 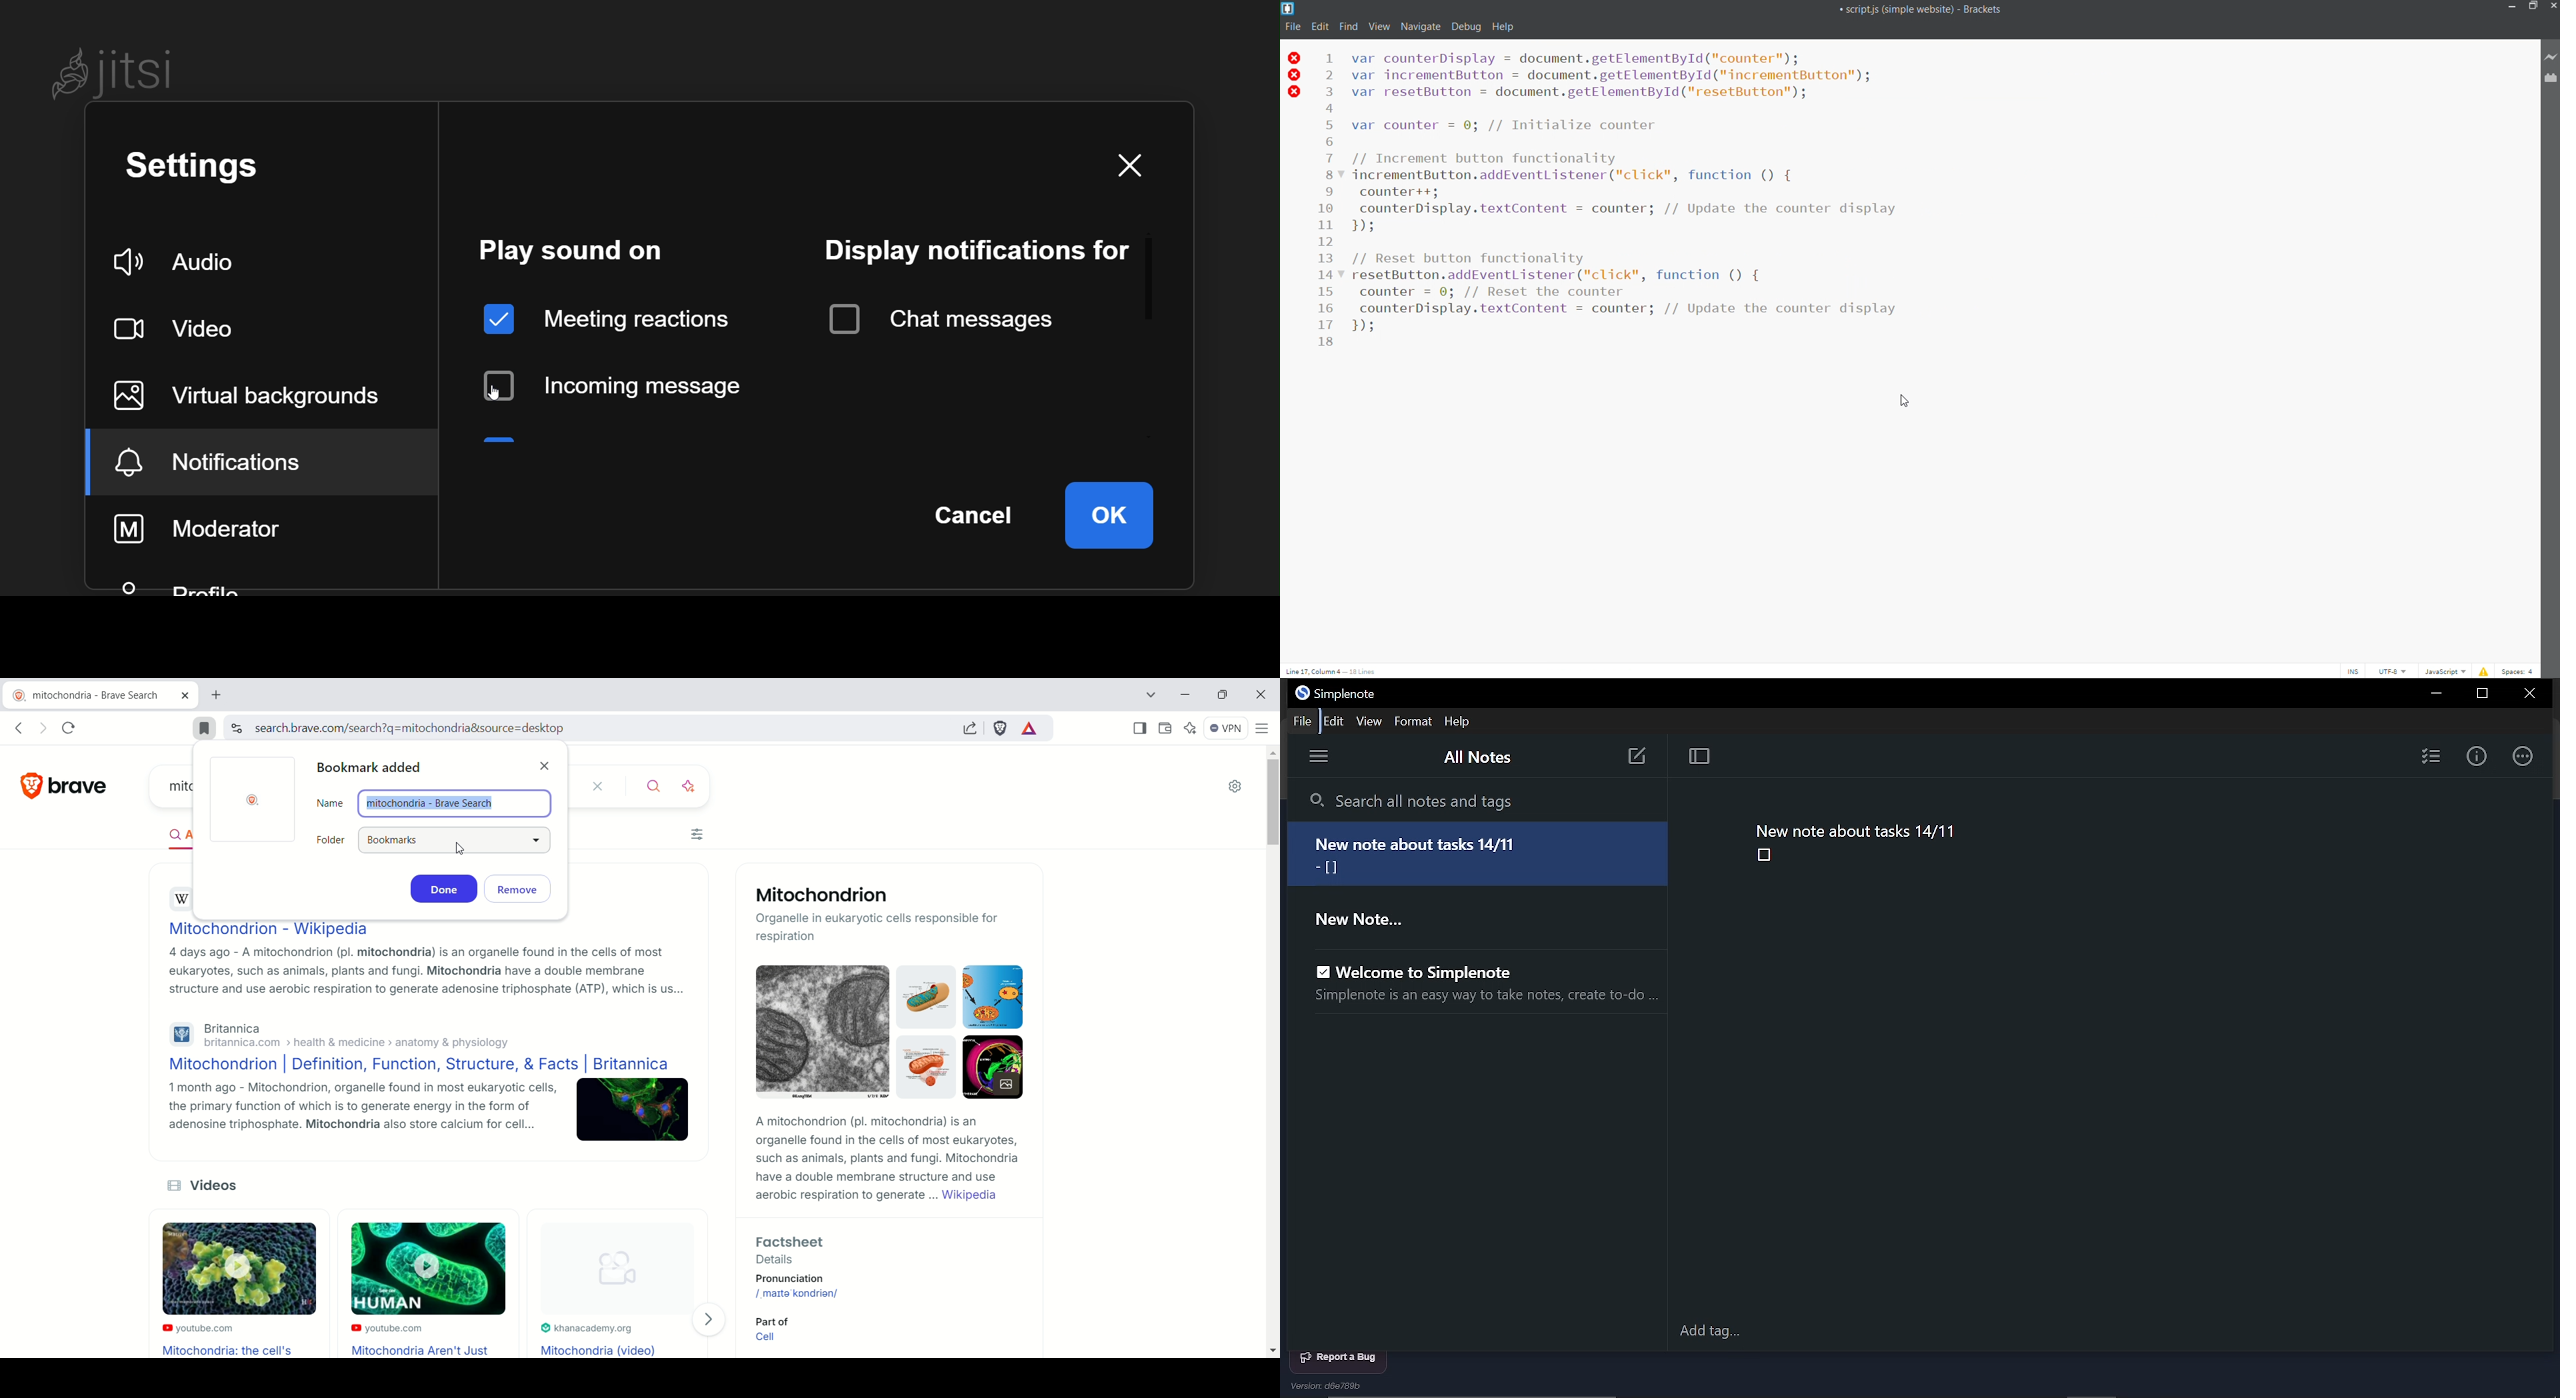 I want to click on enable checkbox, so click(x=1317, y=967).